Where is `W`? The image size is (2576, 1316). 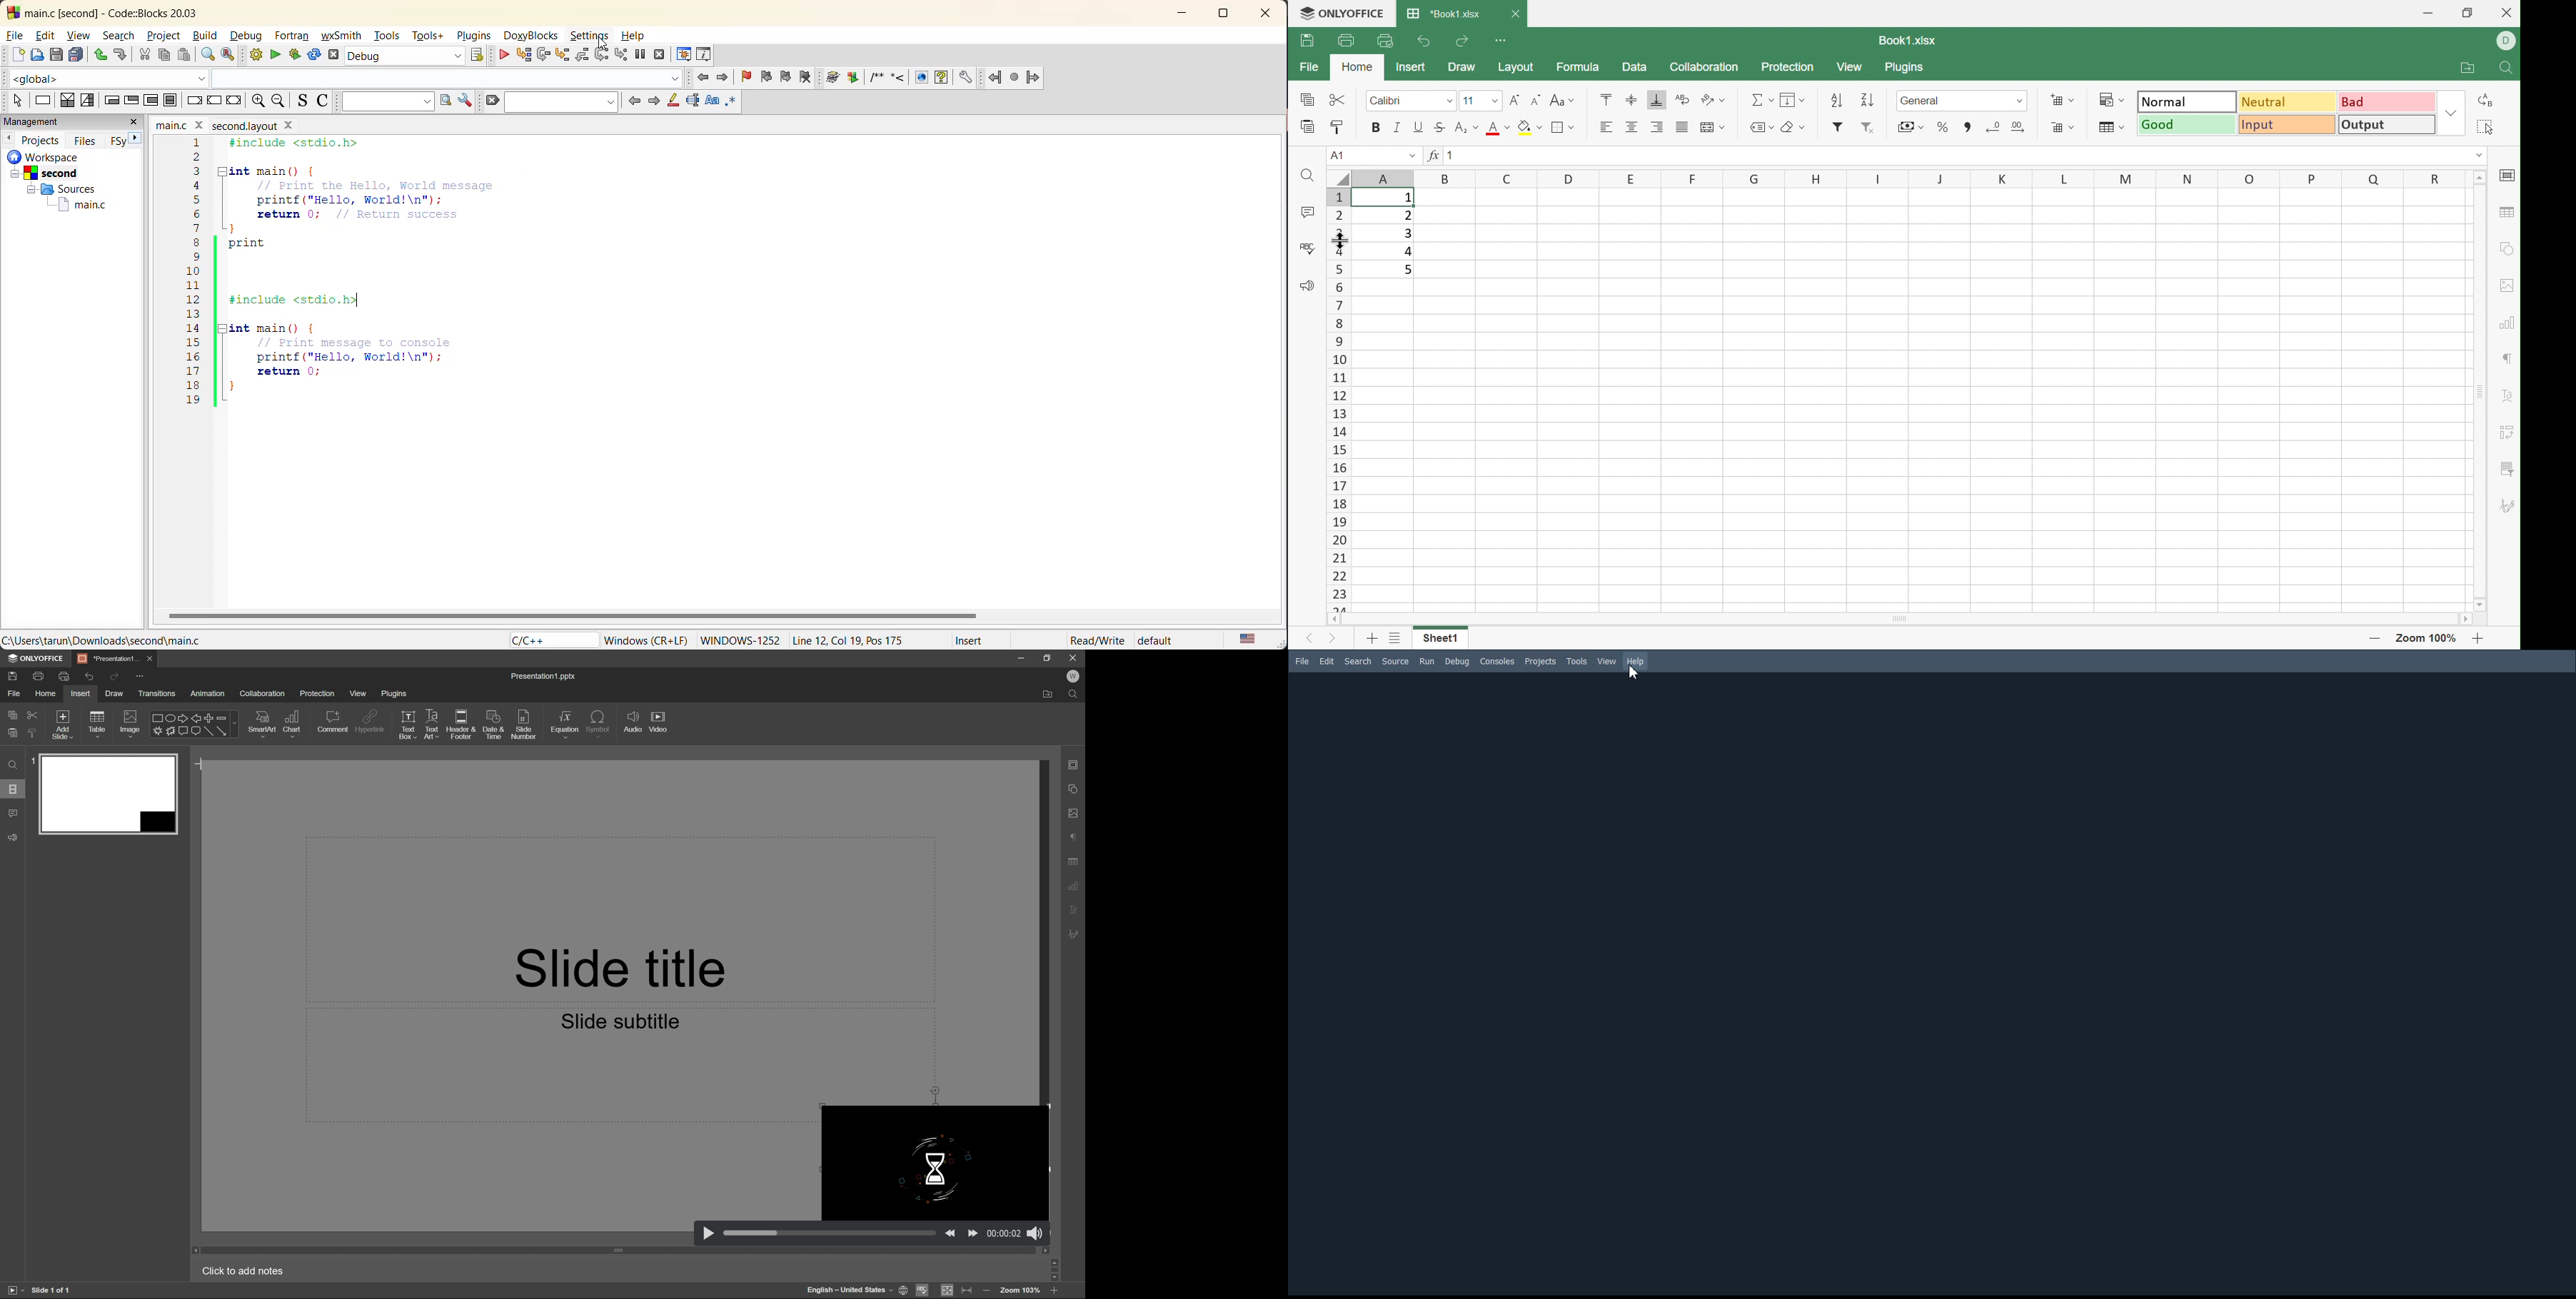
W is located at coordinates (1075, 676).